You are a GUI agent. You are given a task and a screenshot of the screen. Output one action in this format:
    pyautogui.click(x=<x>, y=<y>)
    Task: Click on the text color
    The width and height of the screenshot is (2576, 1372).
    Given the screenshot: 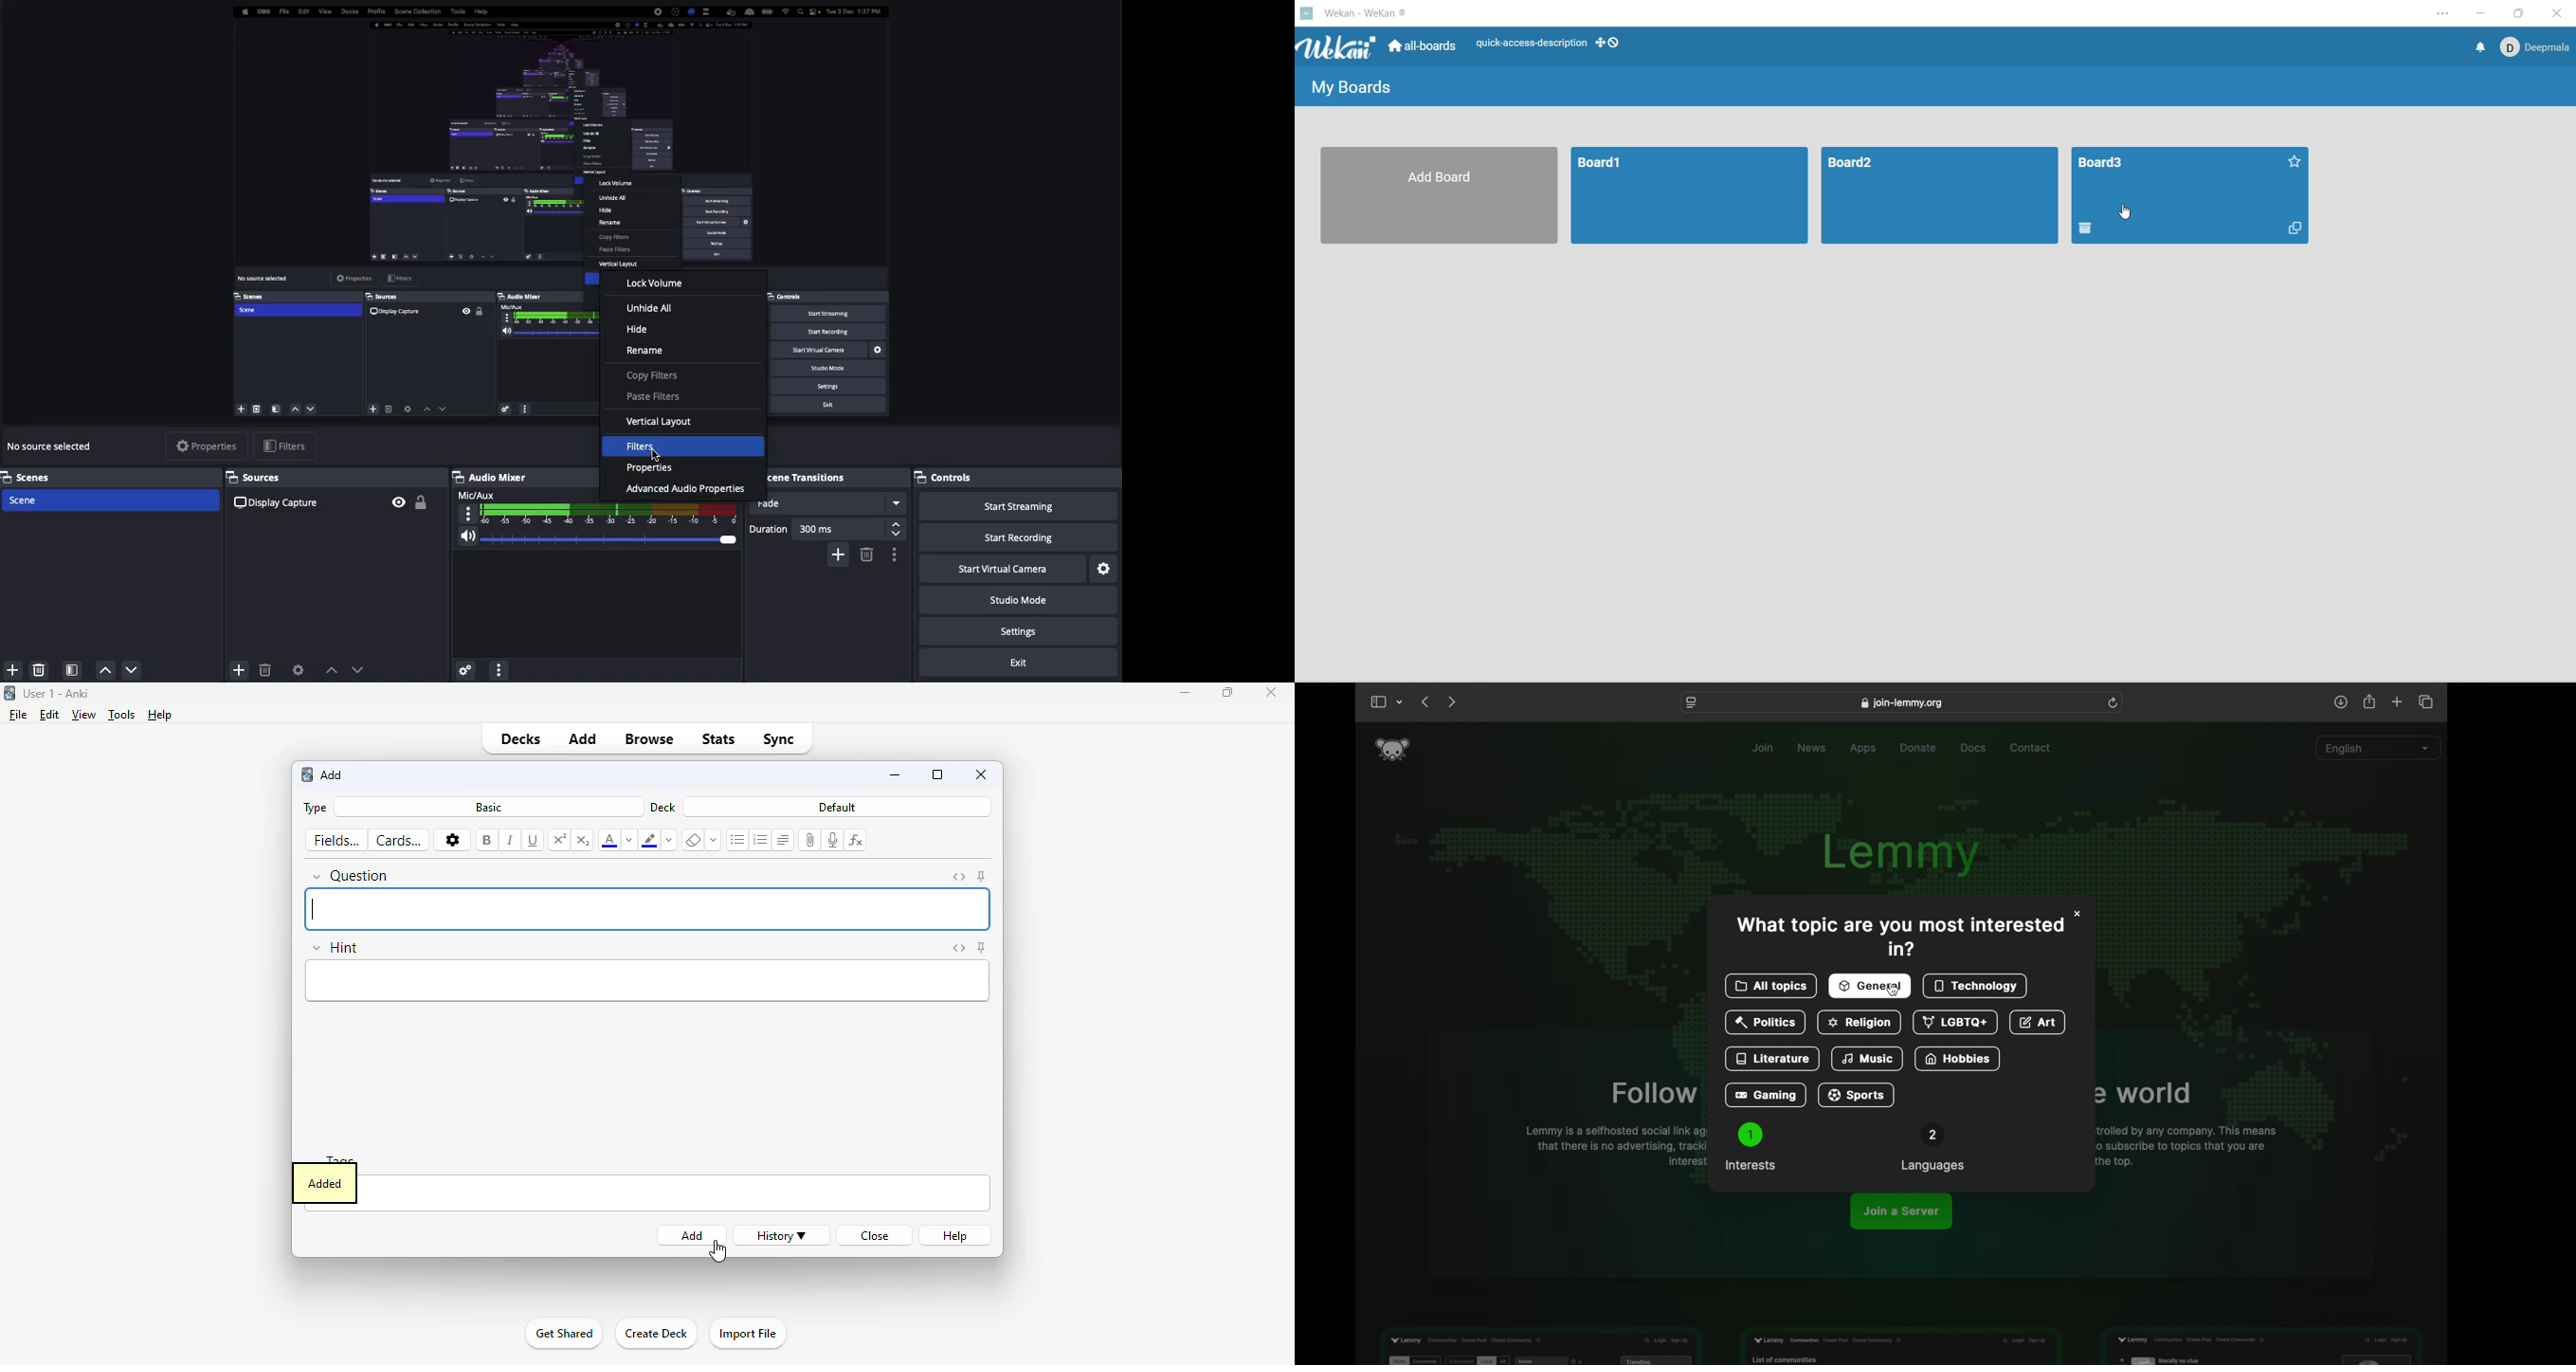 What is the action you would take?
    pyautogui.click(x=608, y=842)
    